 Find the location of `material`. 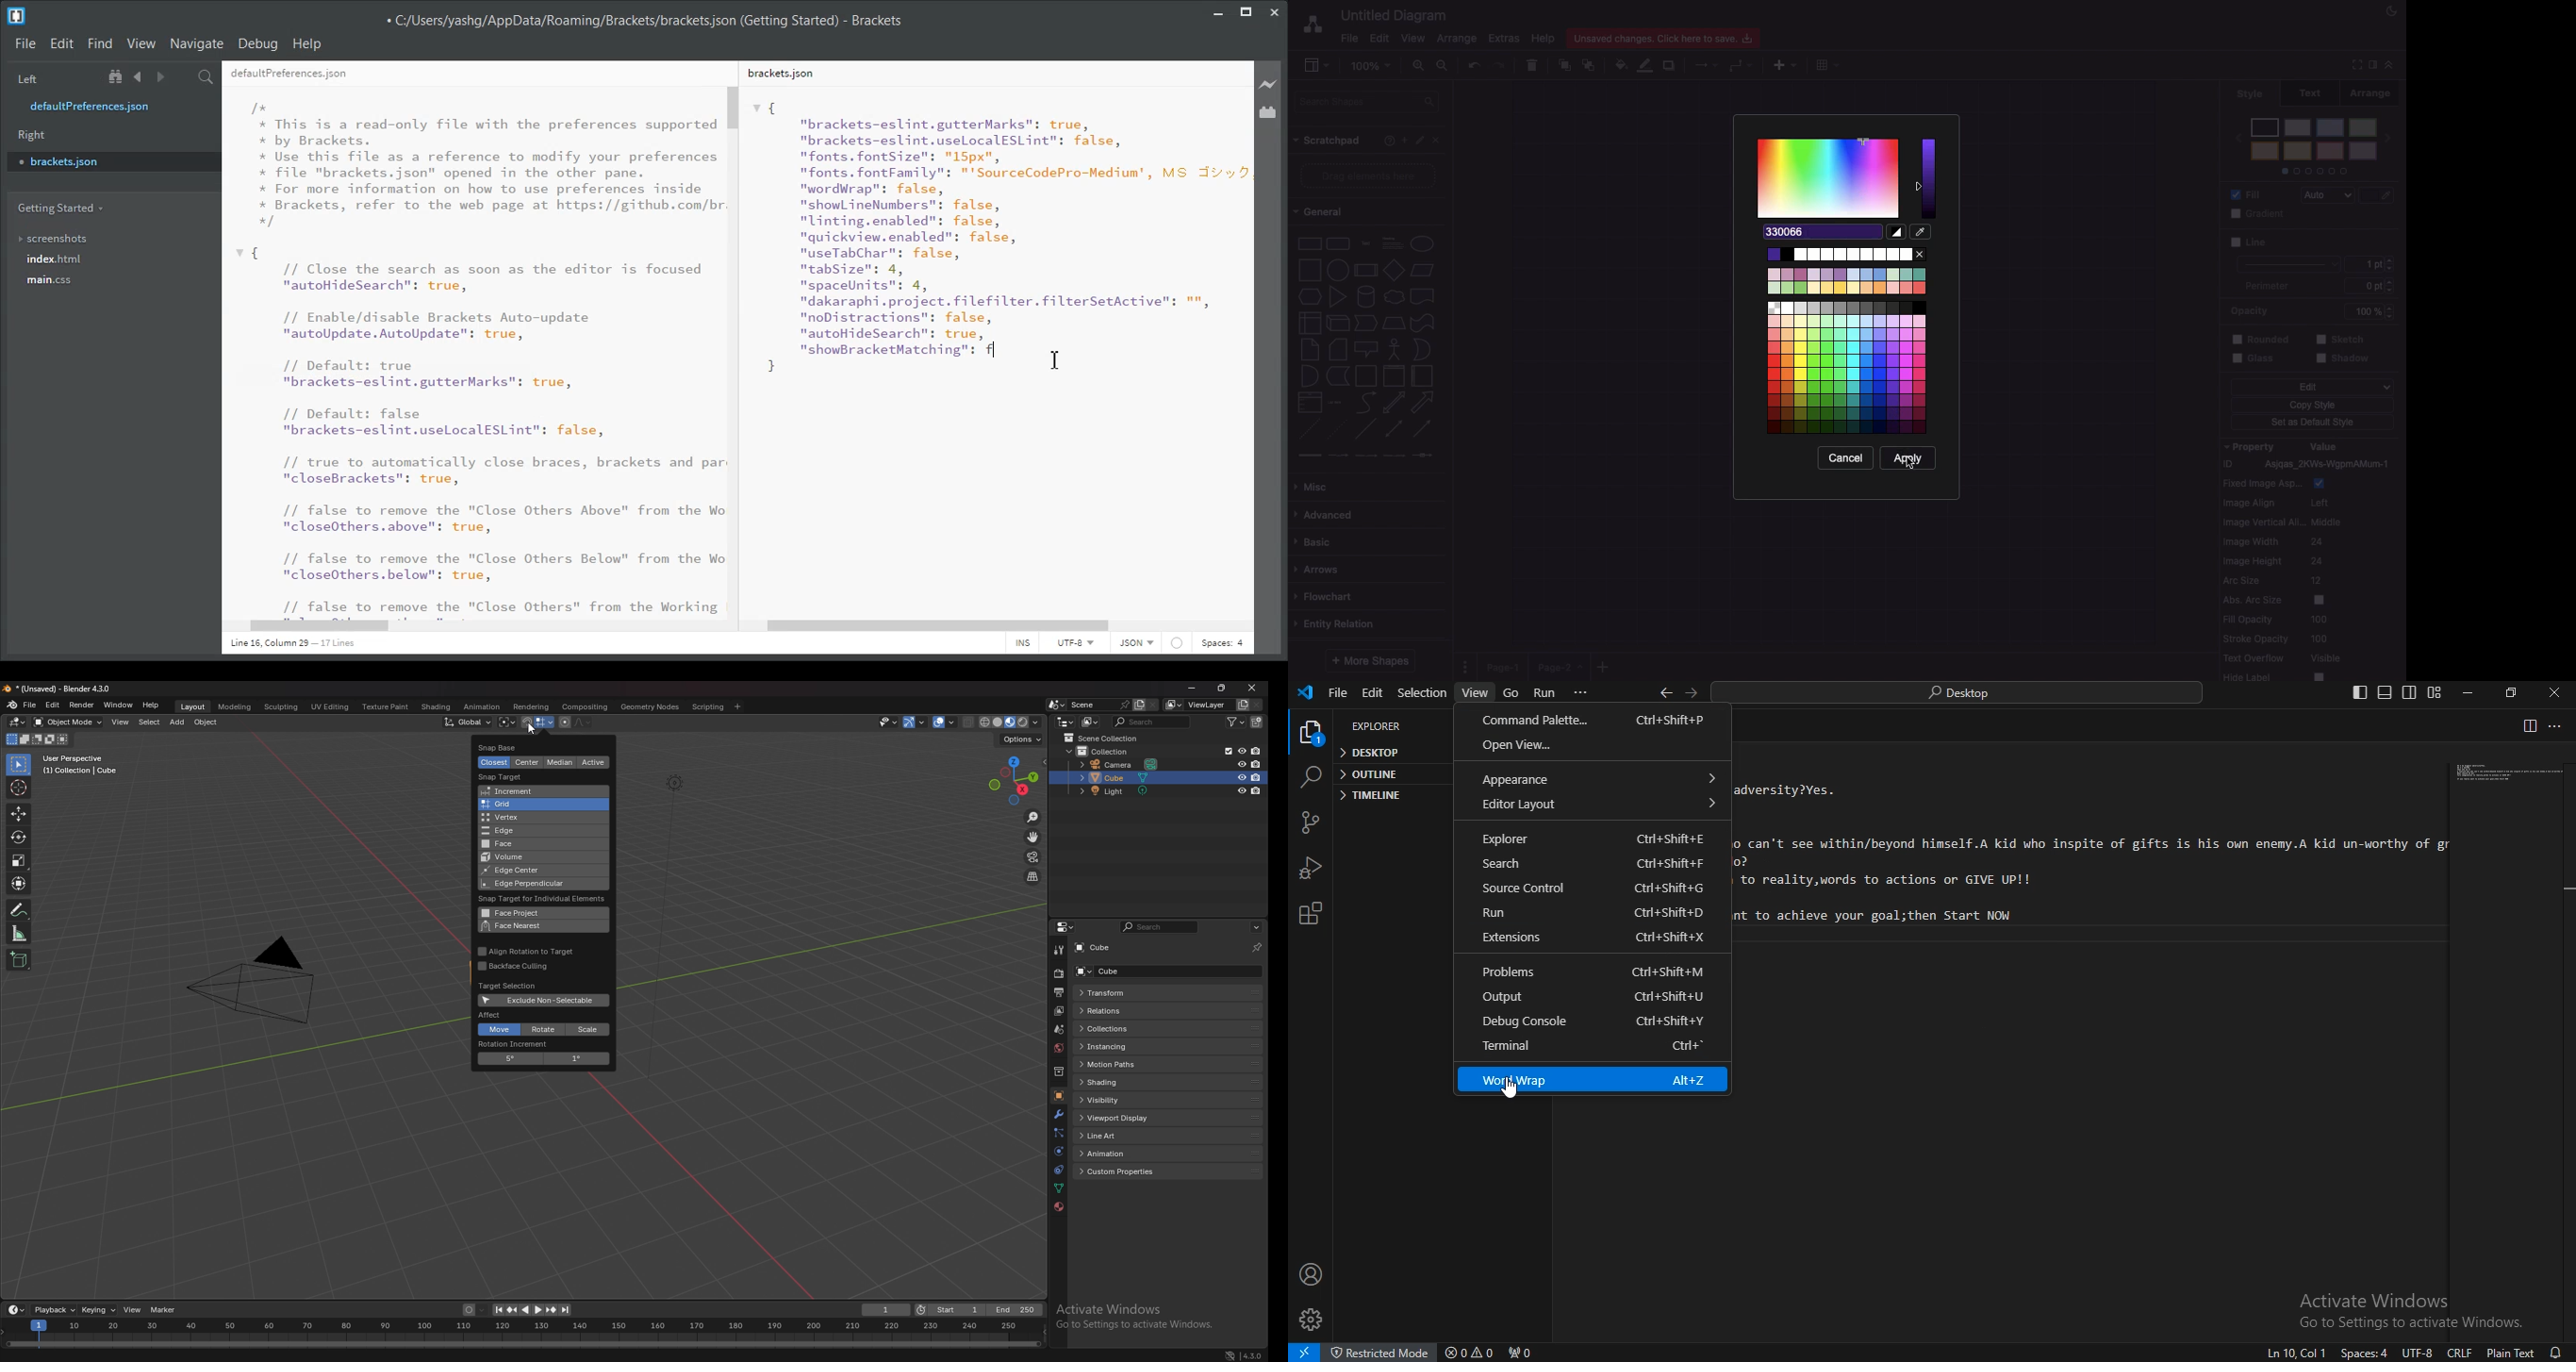

material is located at coordinates (1059, 1207).